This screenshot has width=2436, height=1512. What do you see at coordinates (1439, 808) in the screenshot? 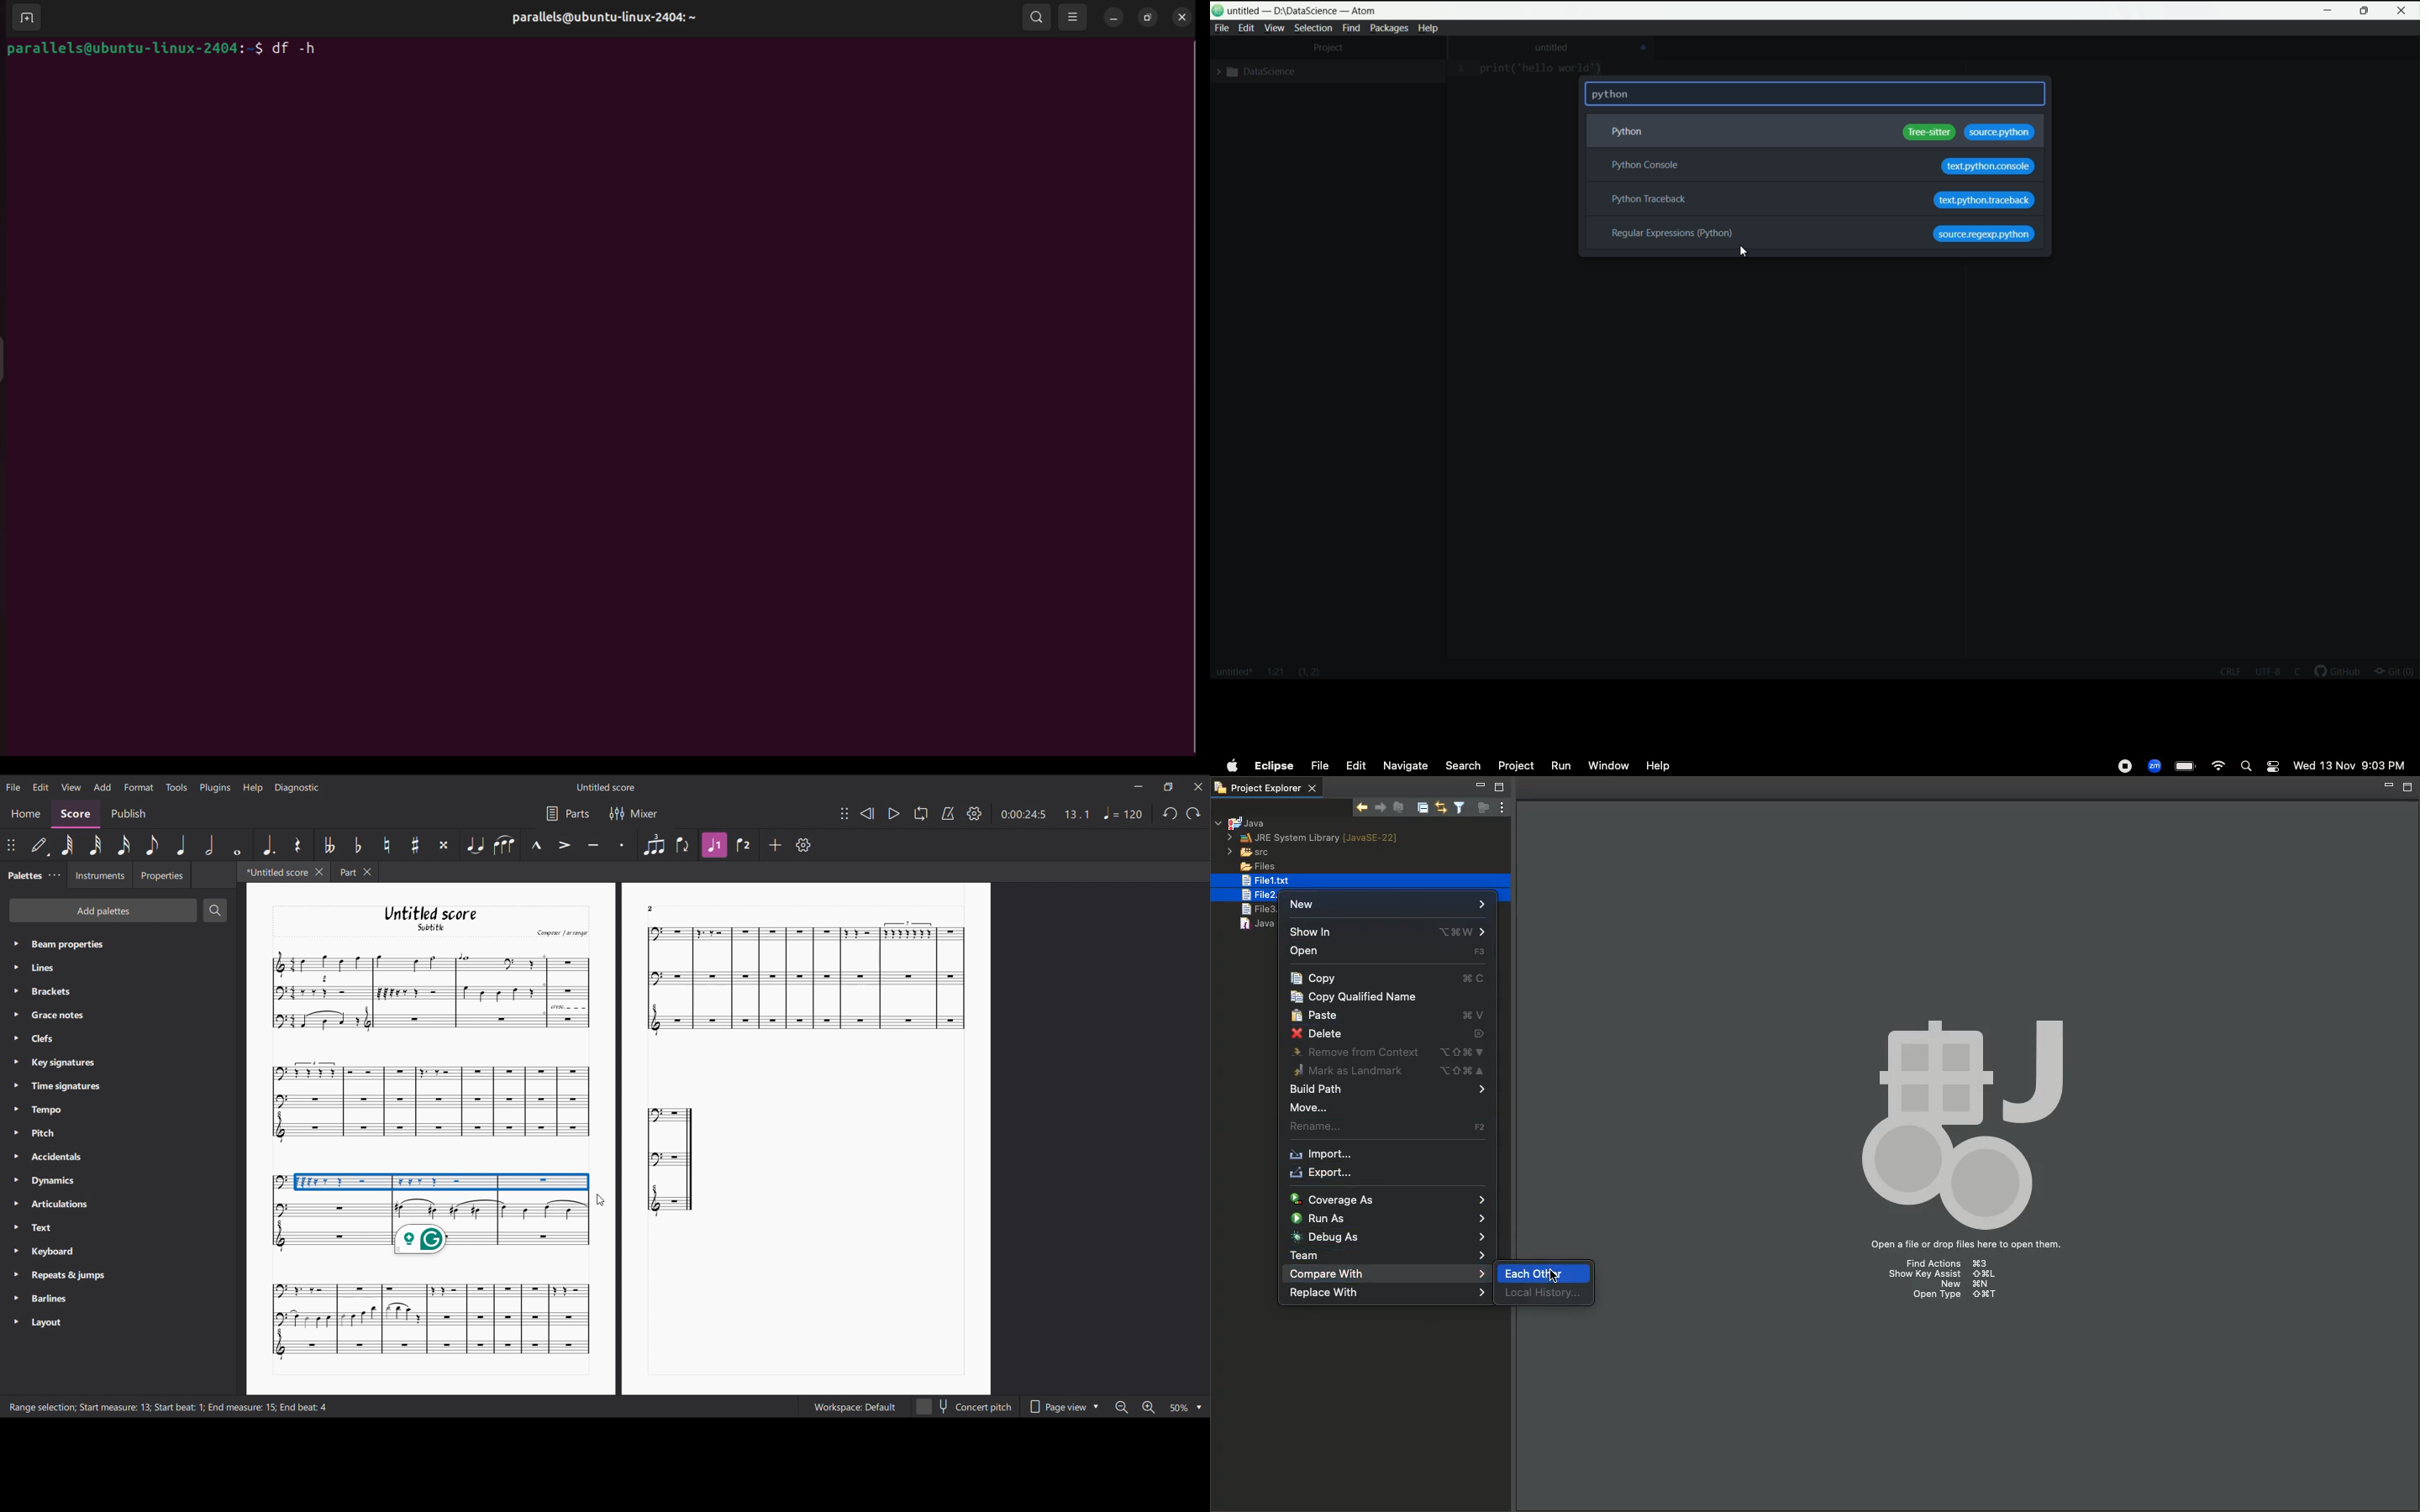
I see `Link with editor` at bounding box center [1439, 808].